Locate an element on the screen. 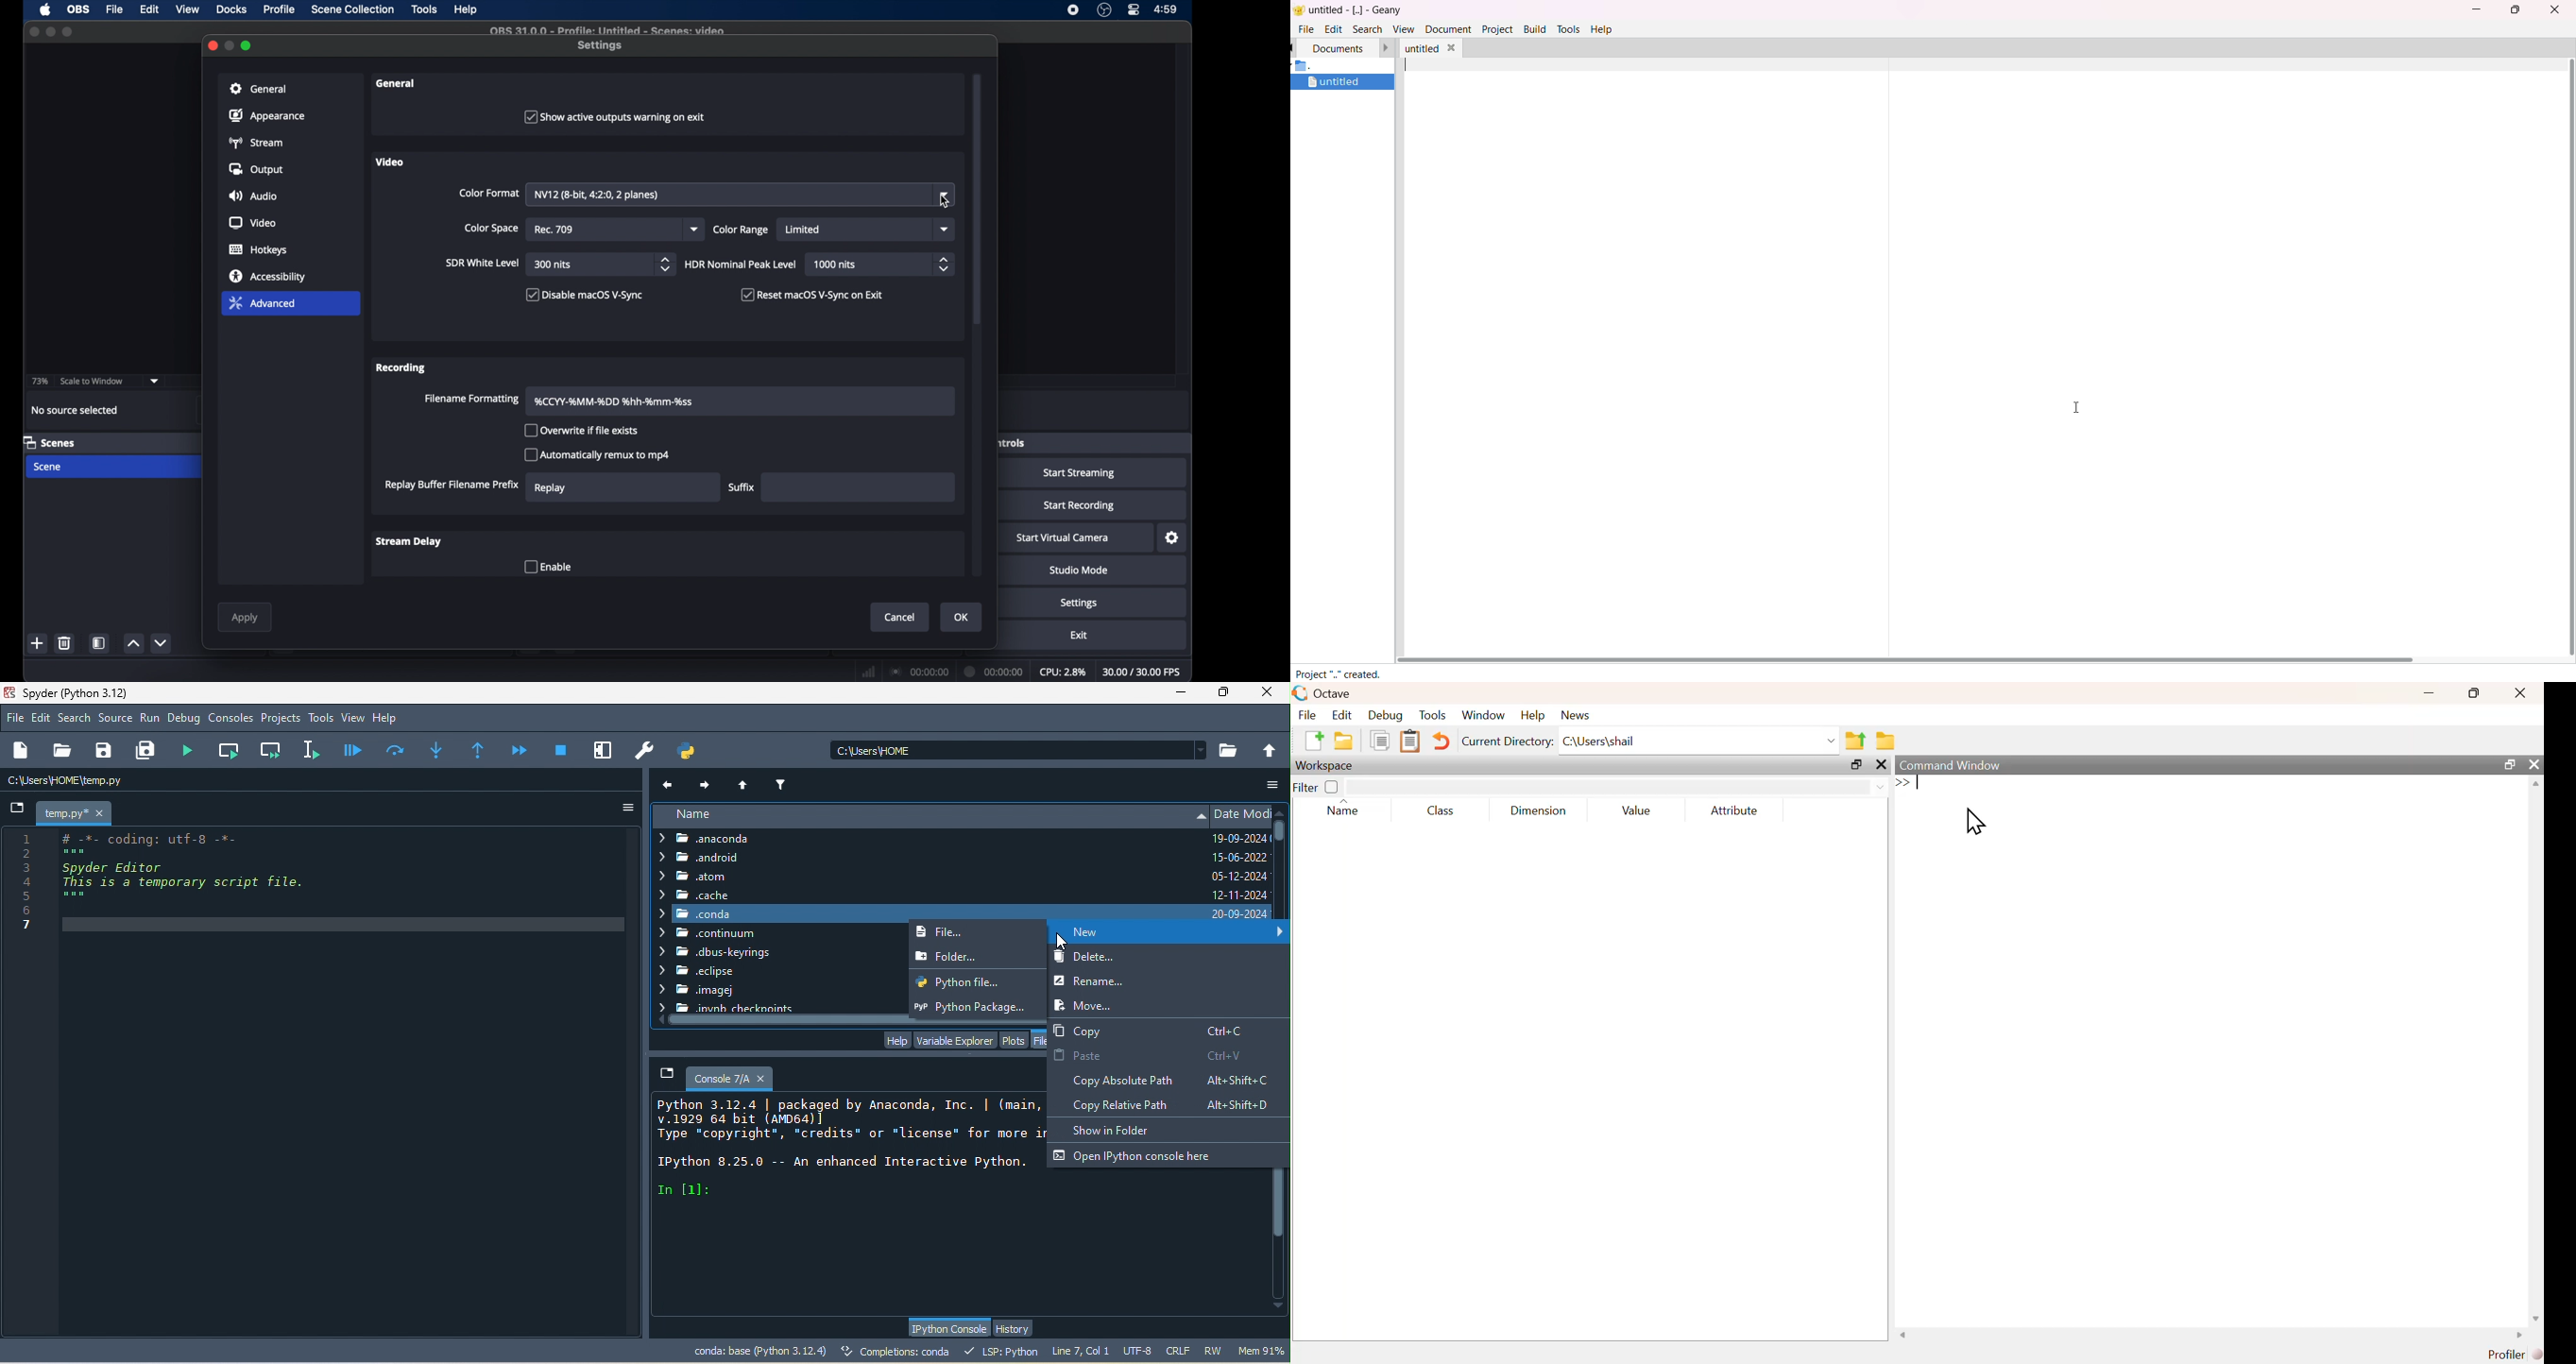 This screenshot has width=2576, height=1372. color format is located at coordinates (488, 193).